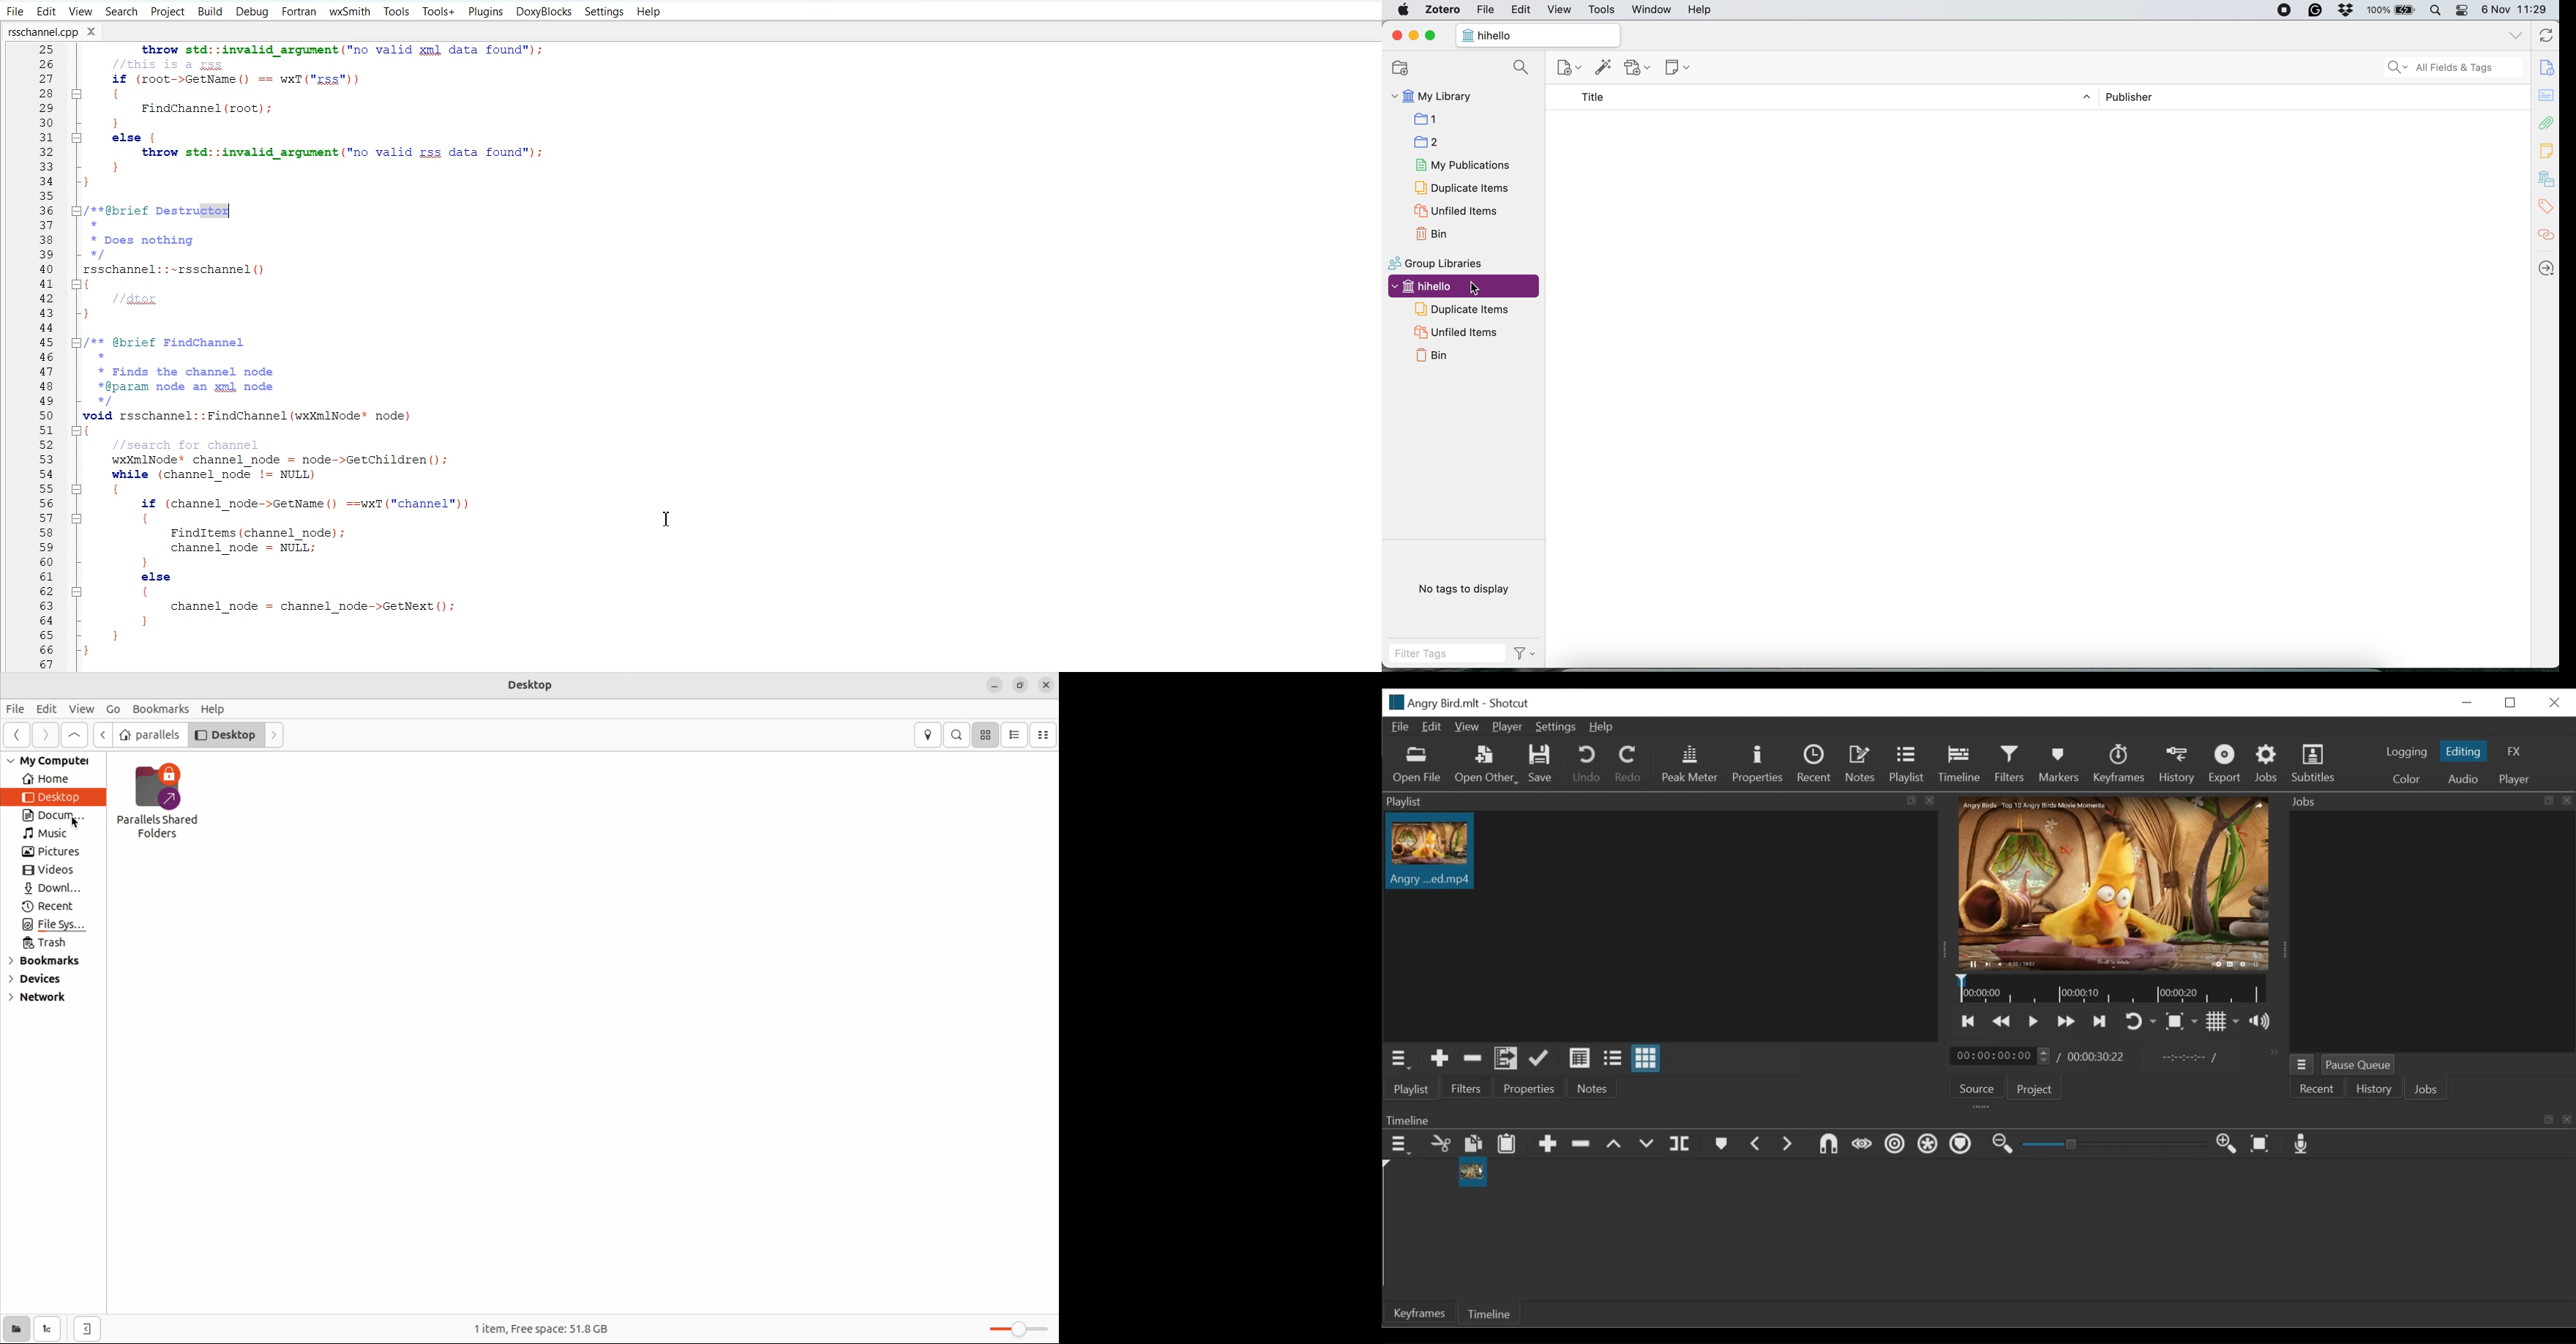 The width and height of the screenshot is (2576, 1344). I want to click on Edit, so click(1433, 727).